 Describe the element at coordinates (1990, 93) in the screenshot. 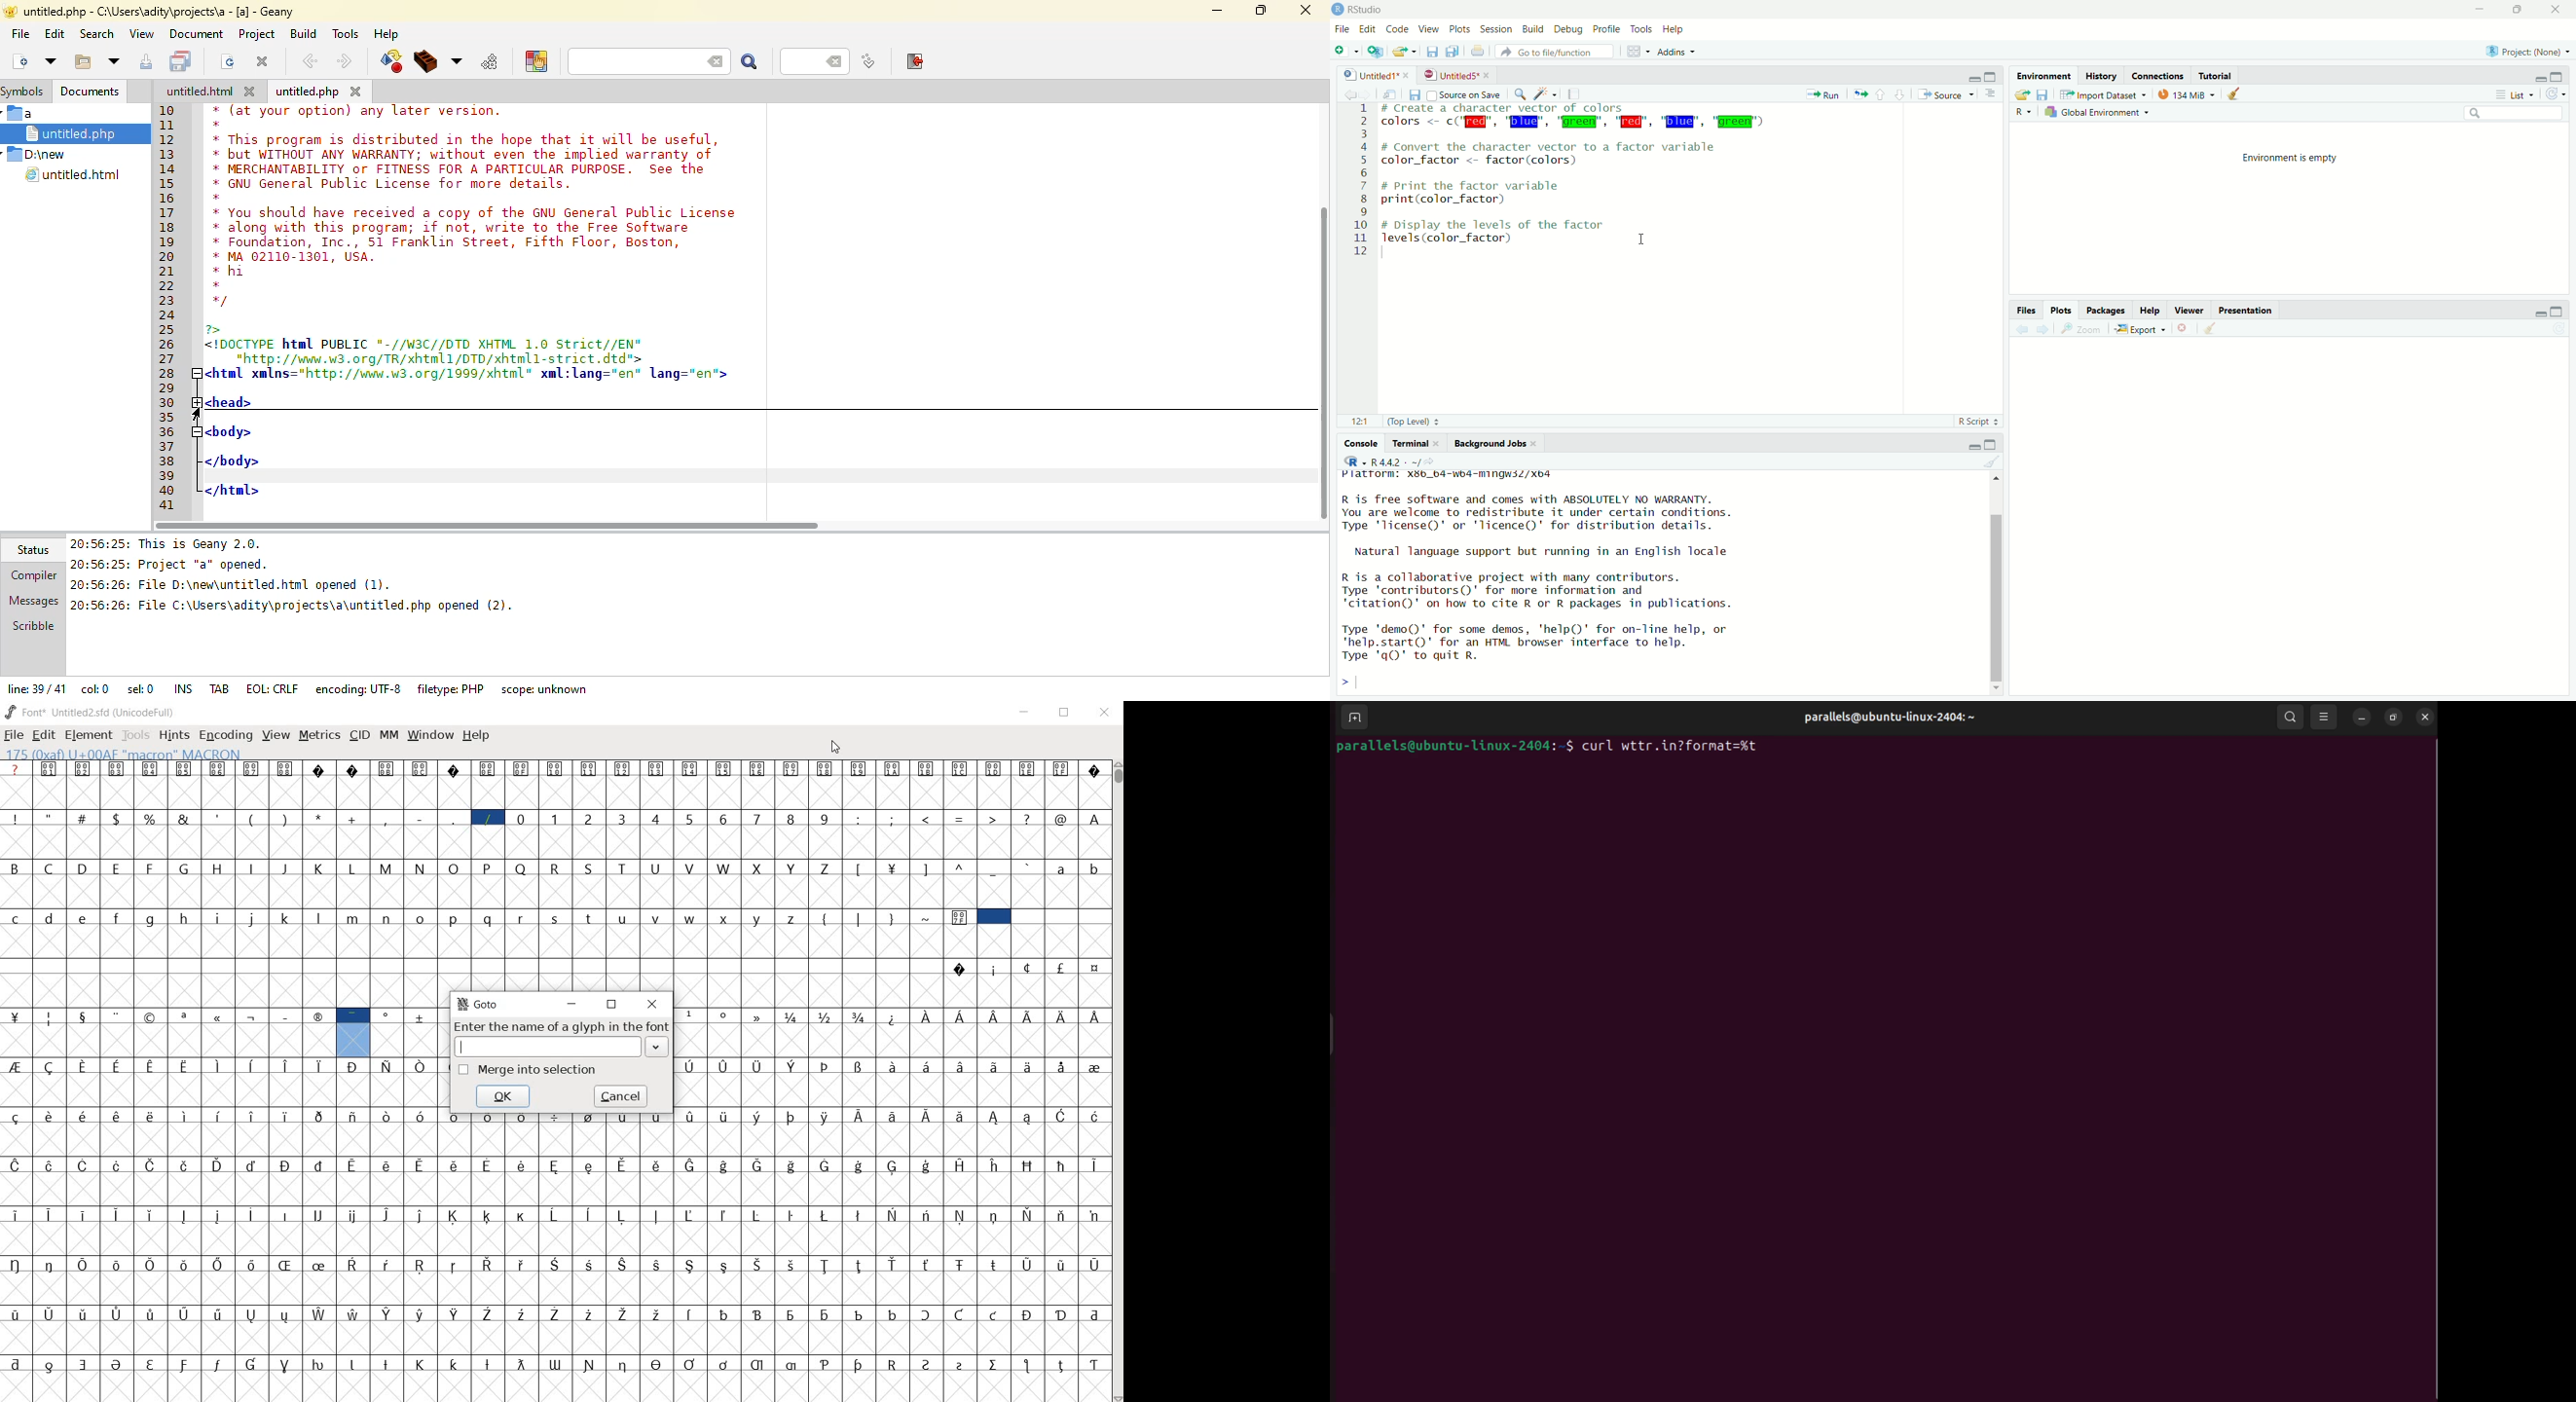

I see `hide document outline` at that location.